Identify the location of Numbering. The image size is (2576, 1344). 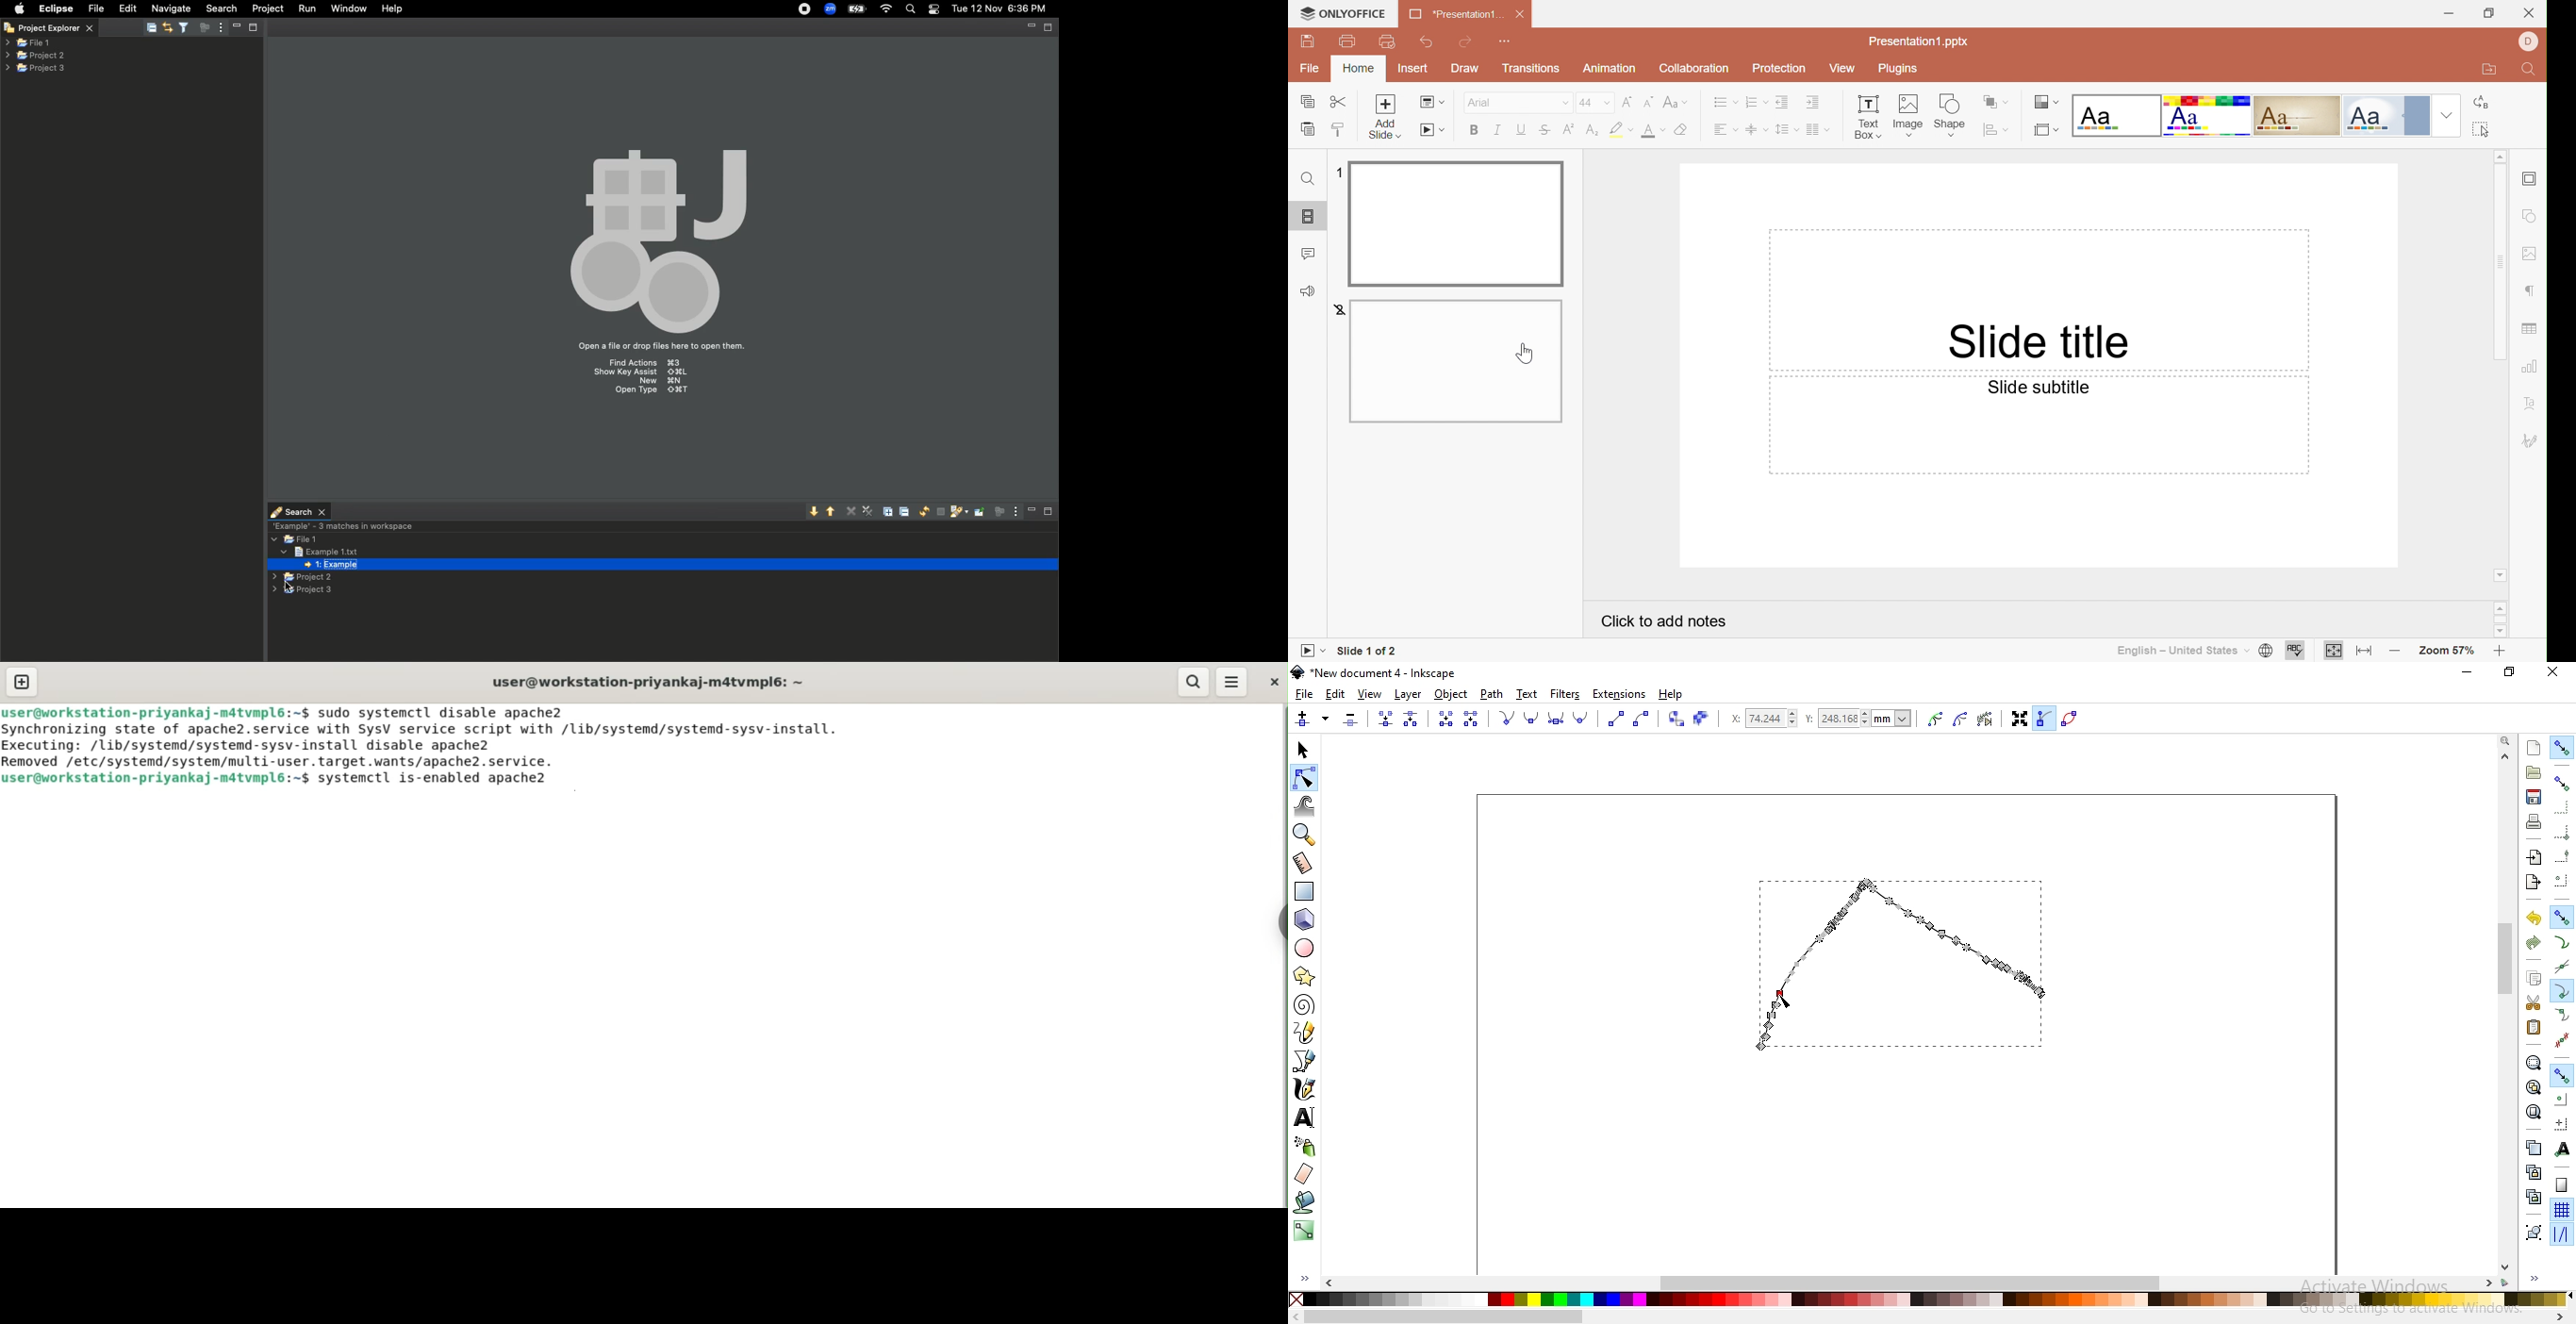
(1756, 102).